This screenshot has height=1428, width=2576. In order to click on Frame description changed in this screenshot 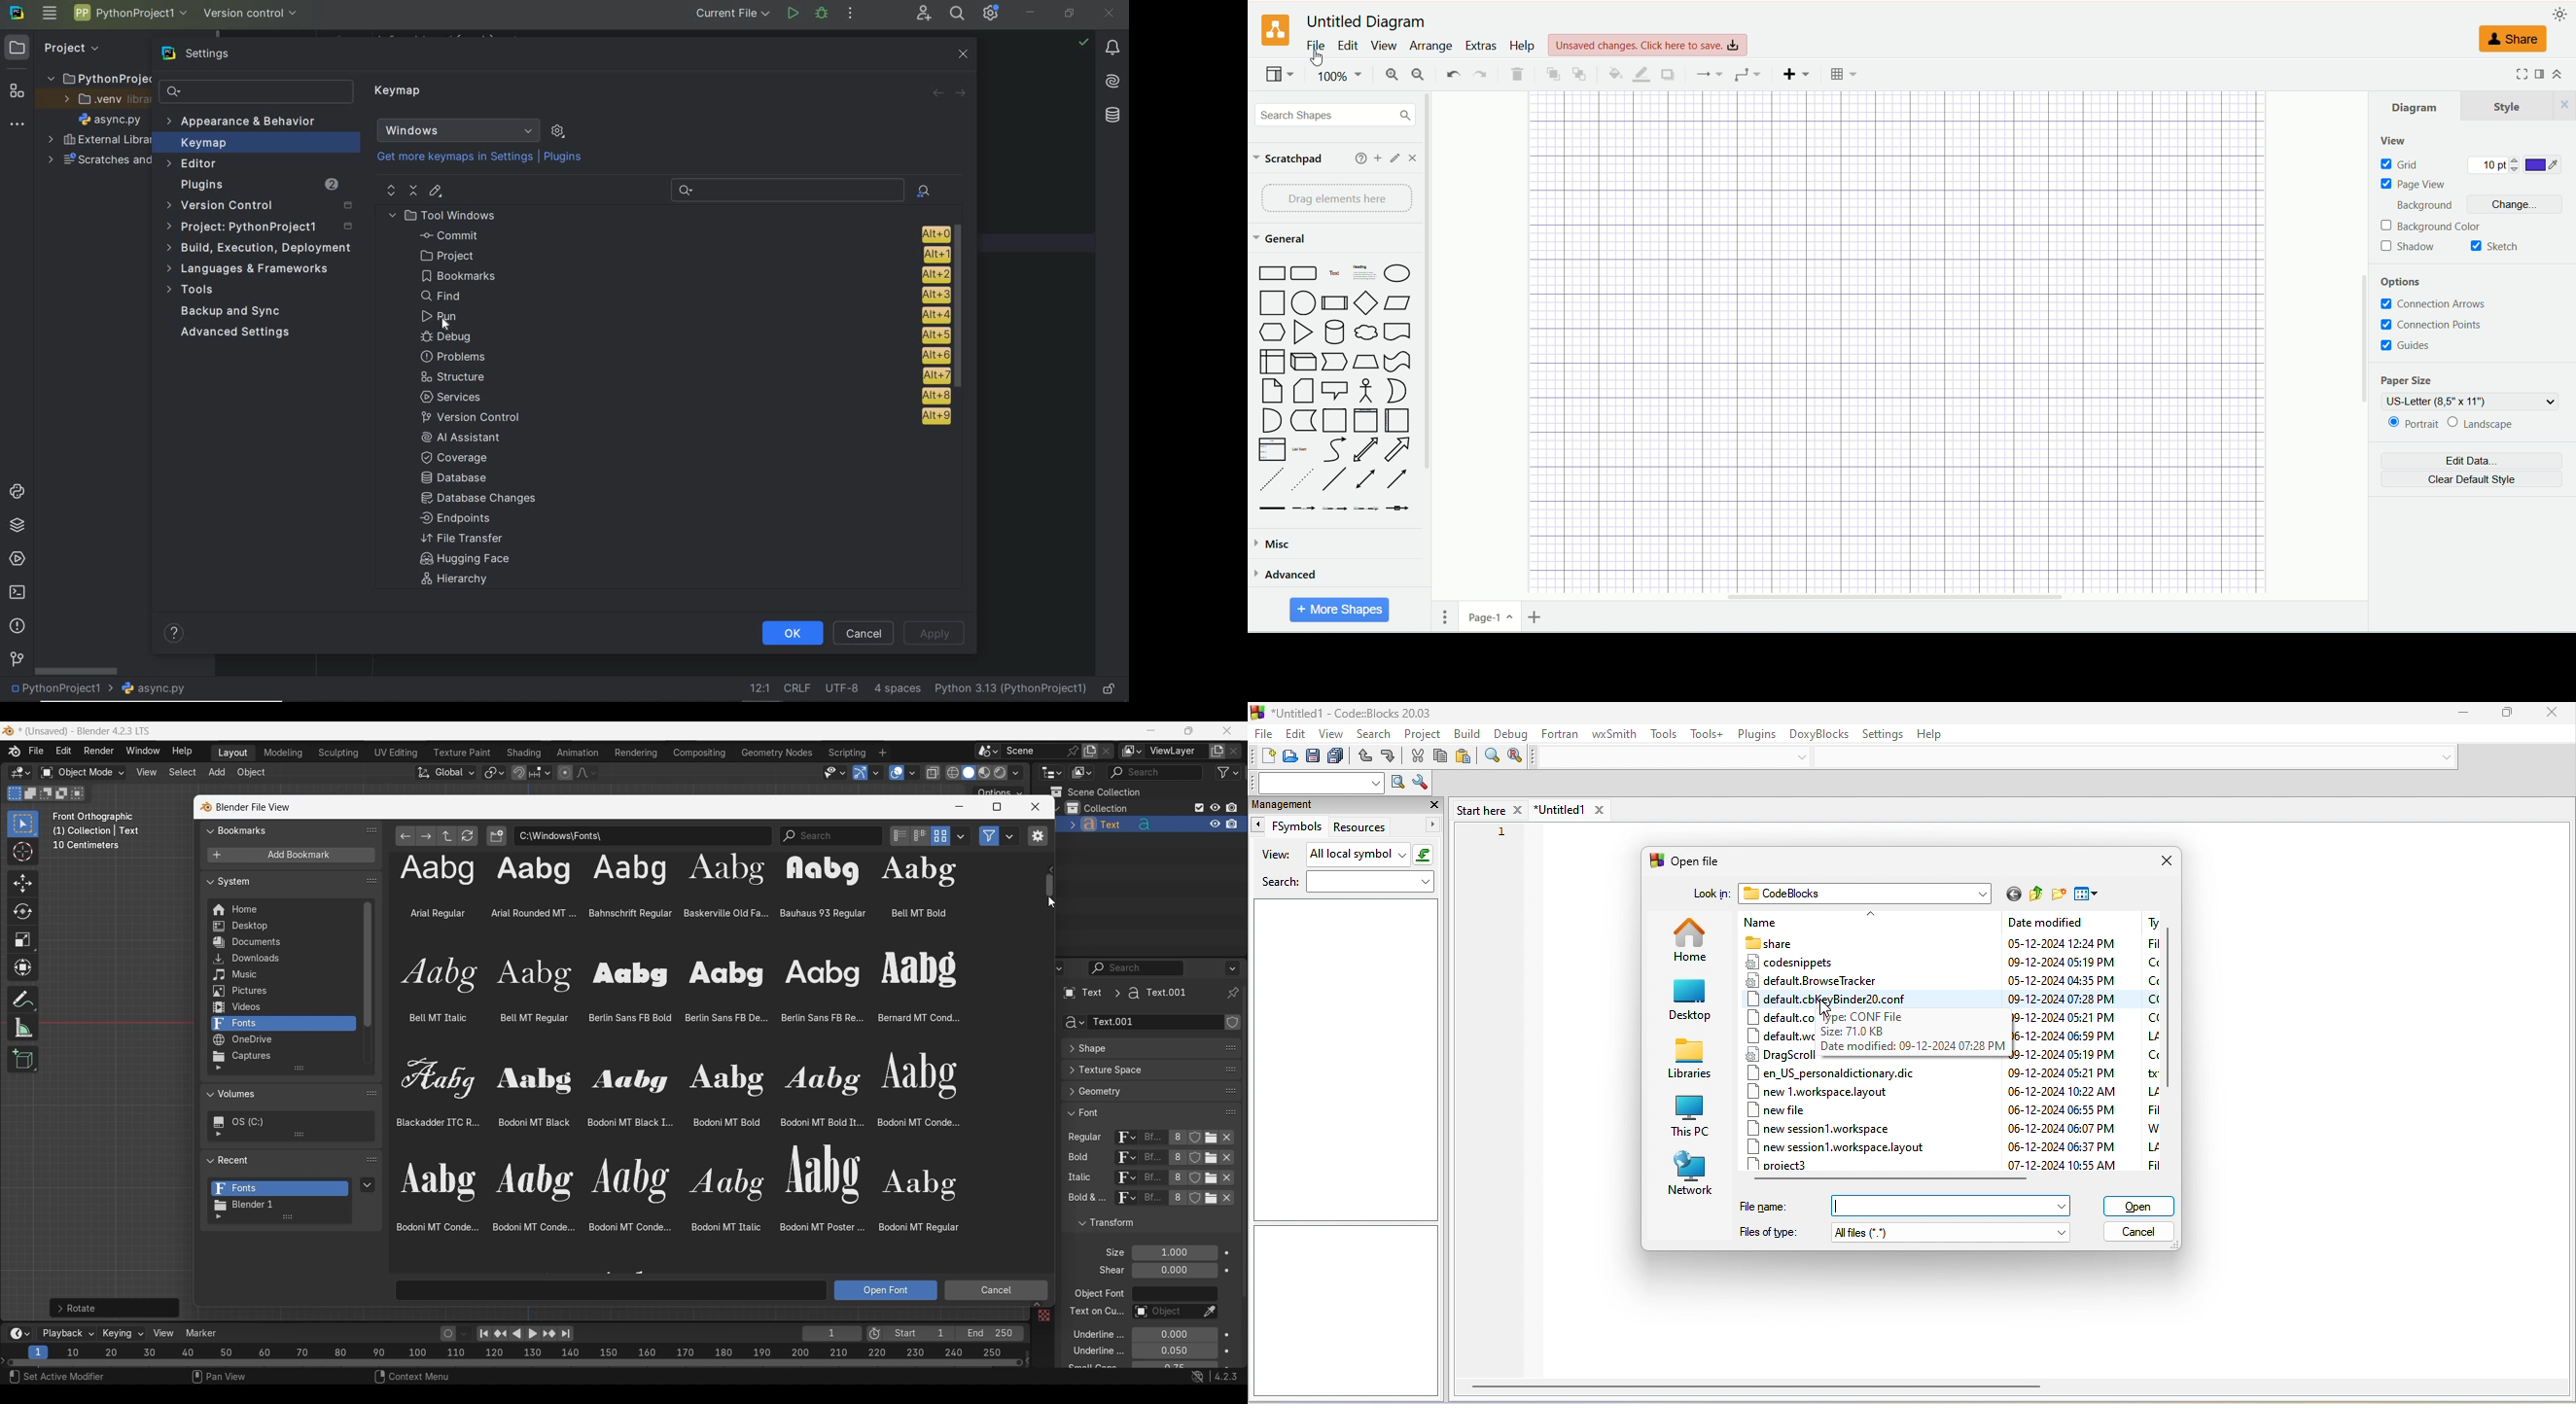, I will do `click(96, 831)`.